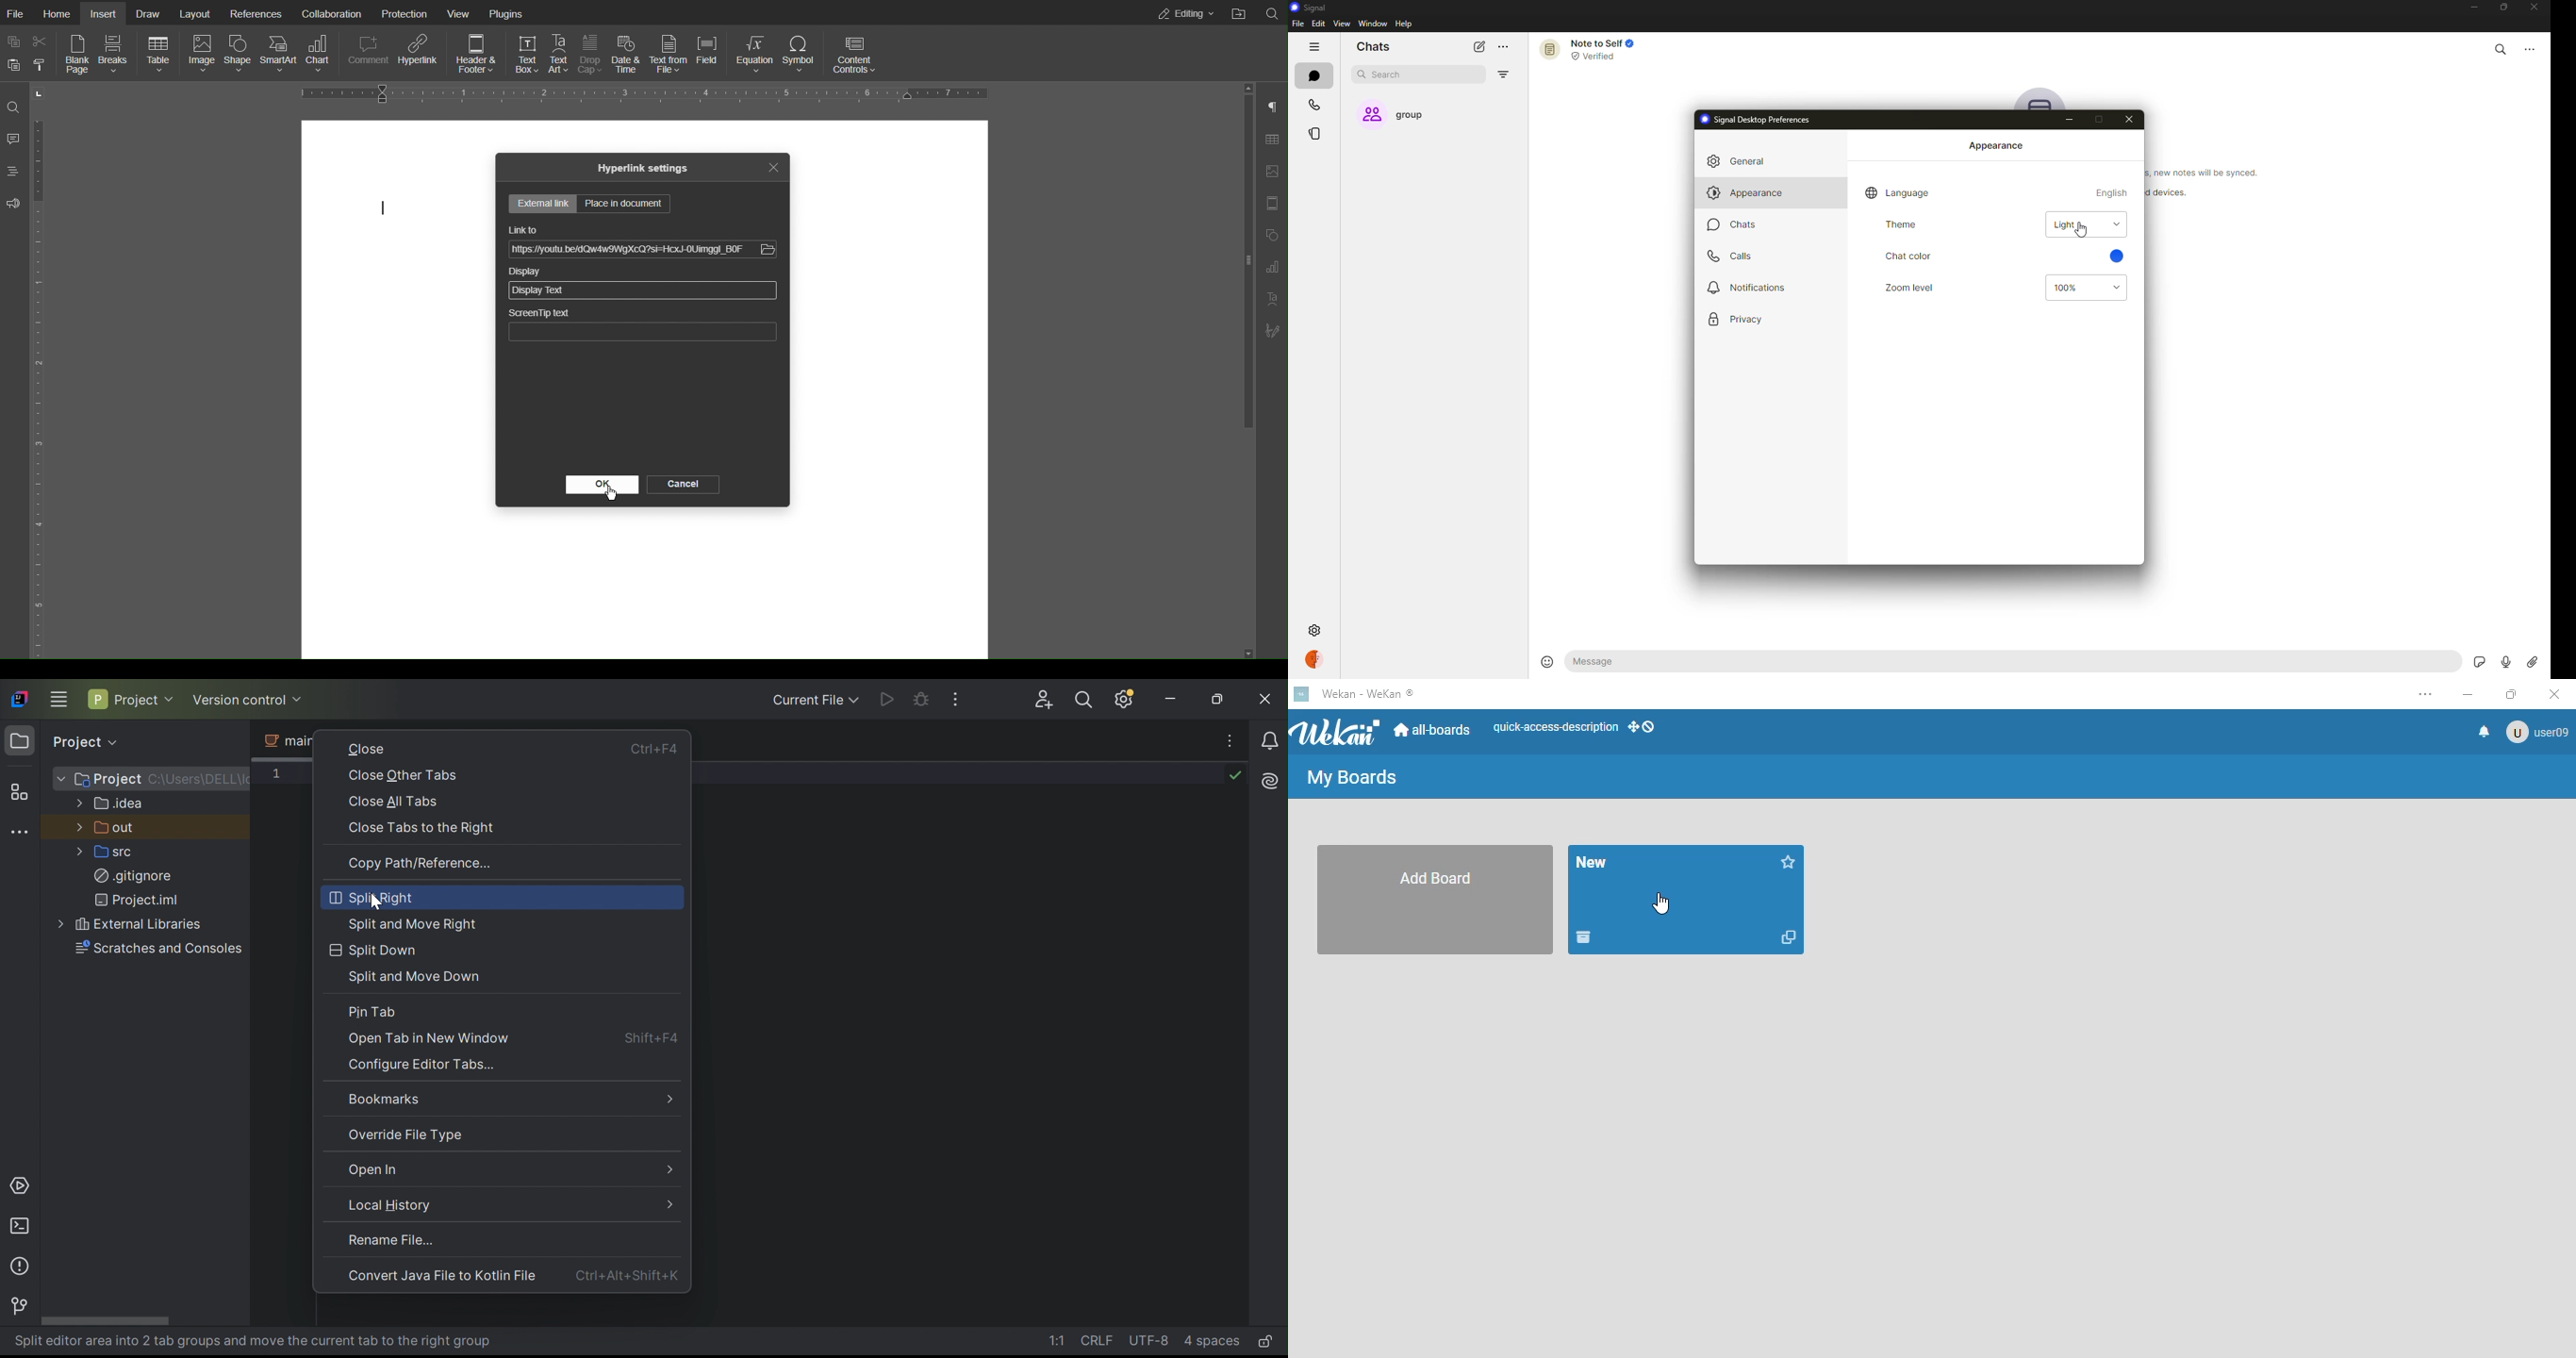 The width and height of the screenshot is (2576, 1372). What do you see at coordinates (13, 106) in the screenshot?
I see `Search` at bounding box center [13, 106].